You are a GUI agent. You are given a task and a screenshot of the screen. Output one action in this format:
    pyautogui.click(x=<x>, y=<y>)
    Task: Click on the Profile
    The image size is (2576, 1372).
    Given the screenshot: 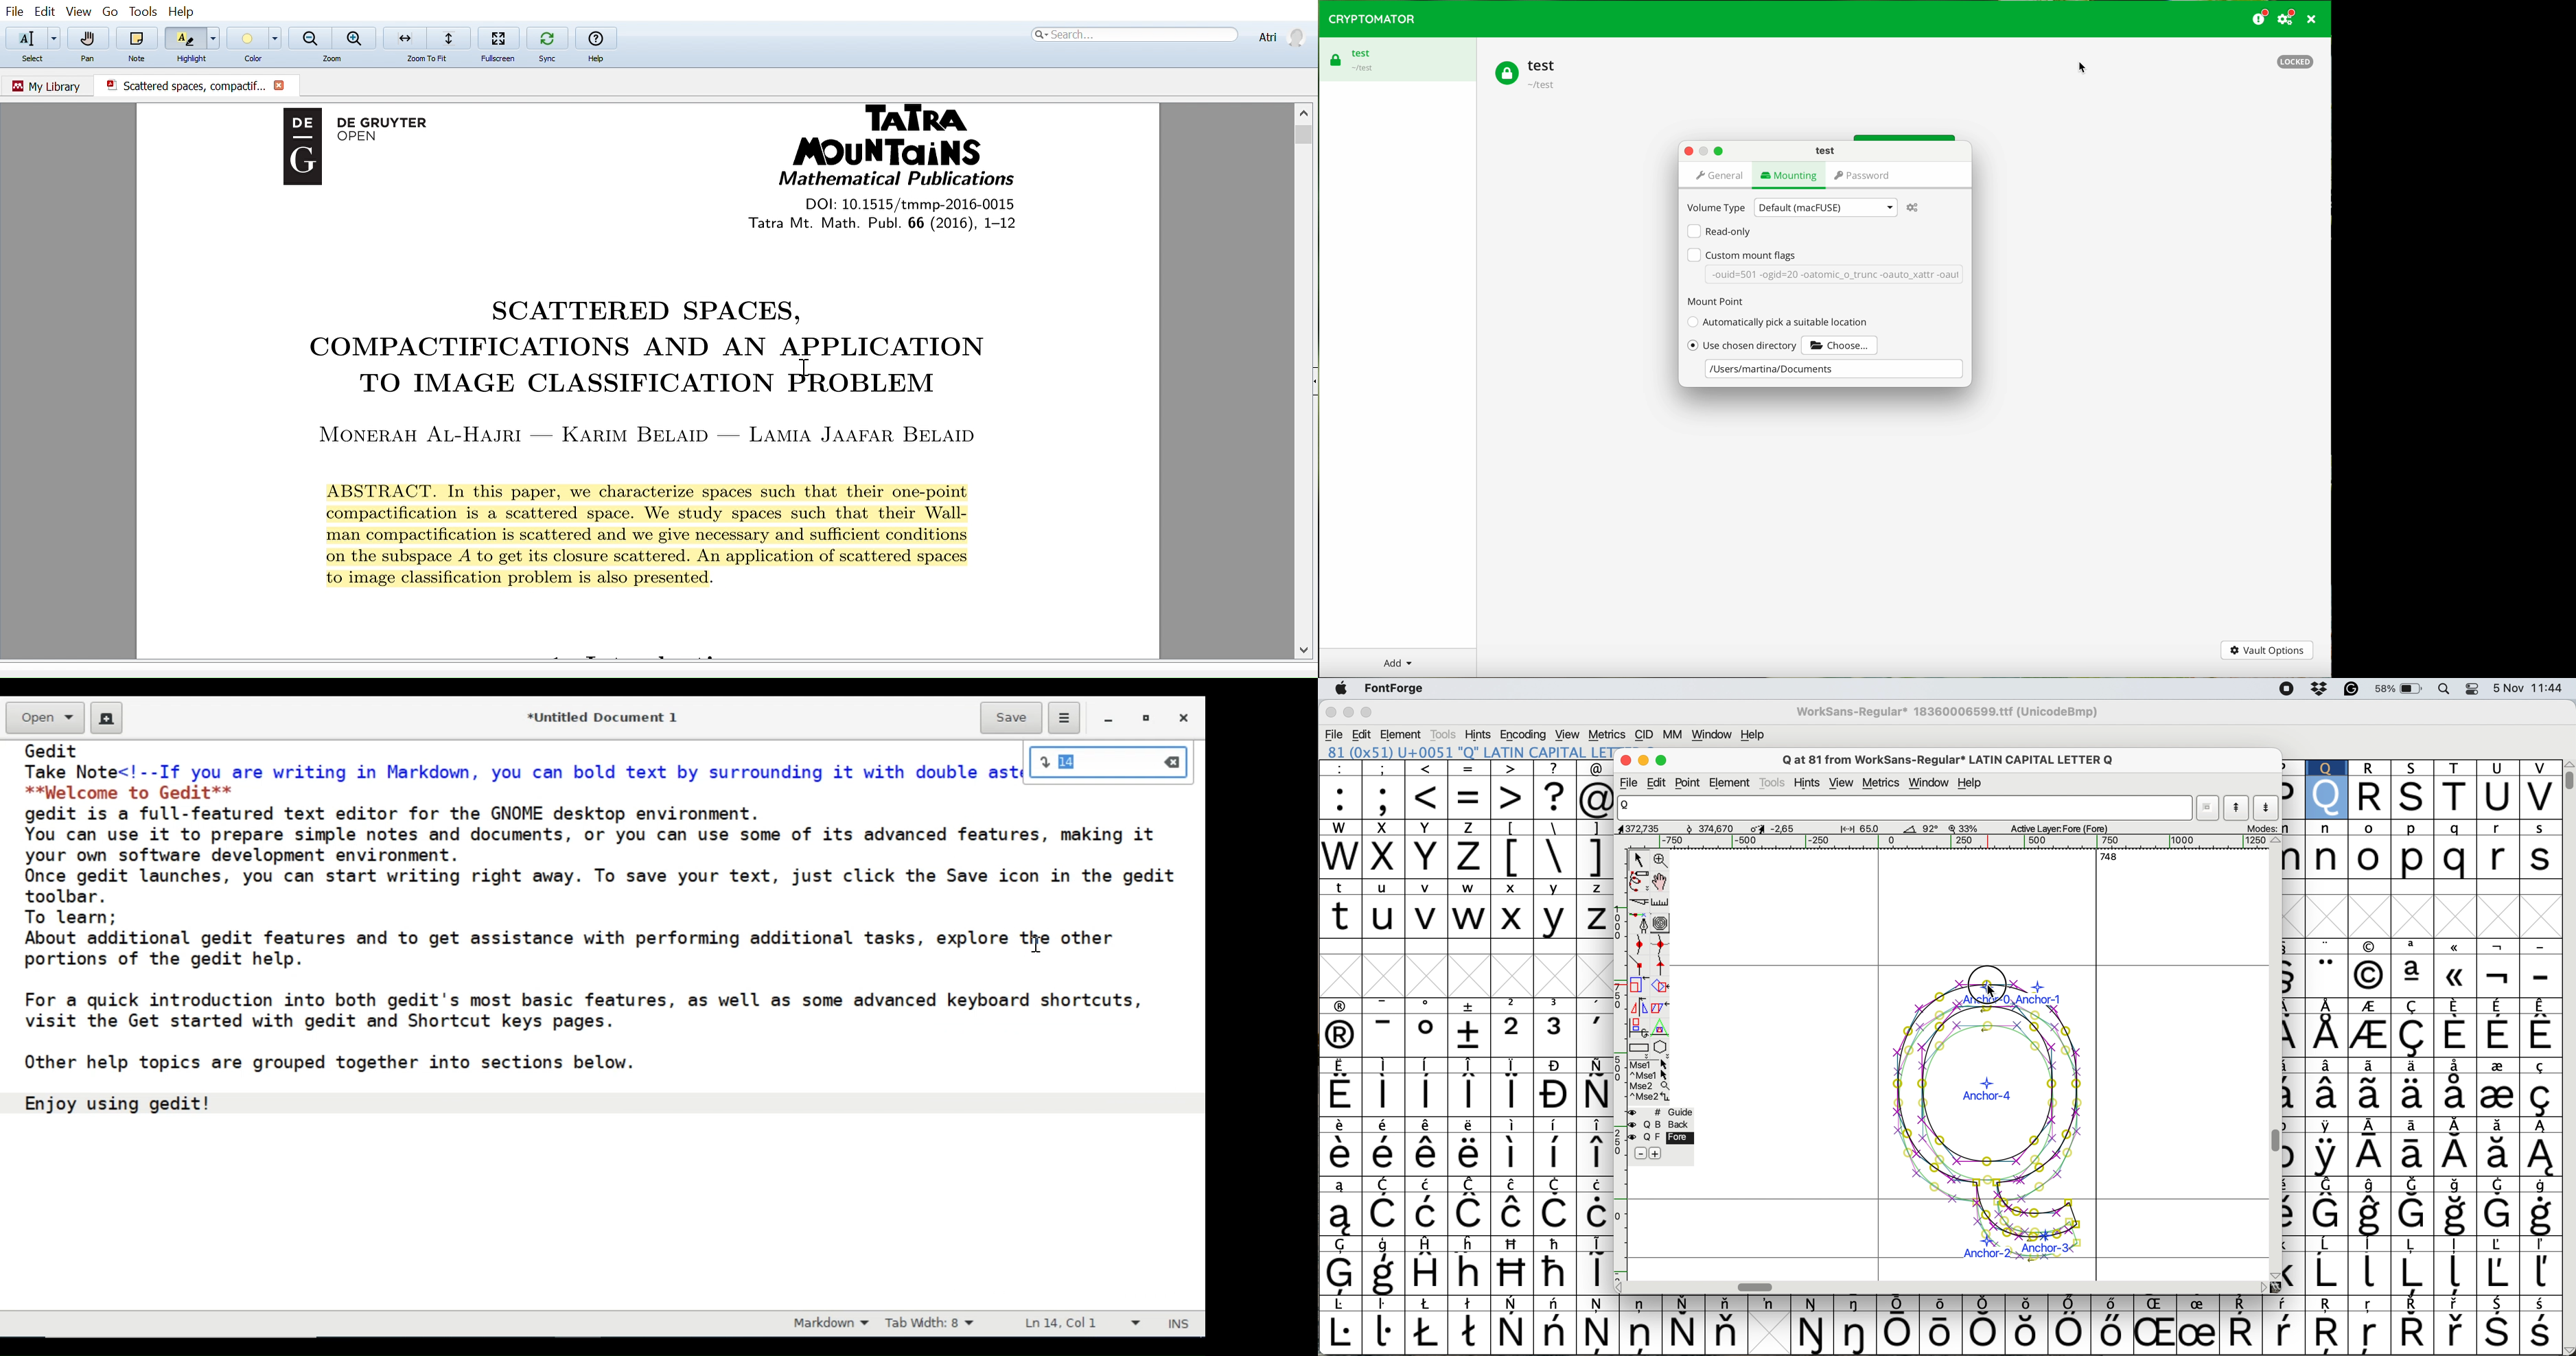 What is the action you would take?
    pyautogui.click(x=1279, y=36)
    